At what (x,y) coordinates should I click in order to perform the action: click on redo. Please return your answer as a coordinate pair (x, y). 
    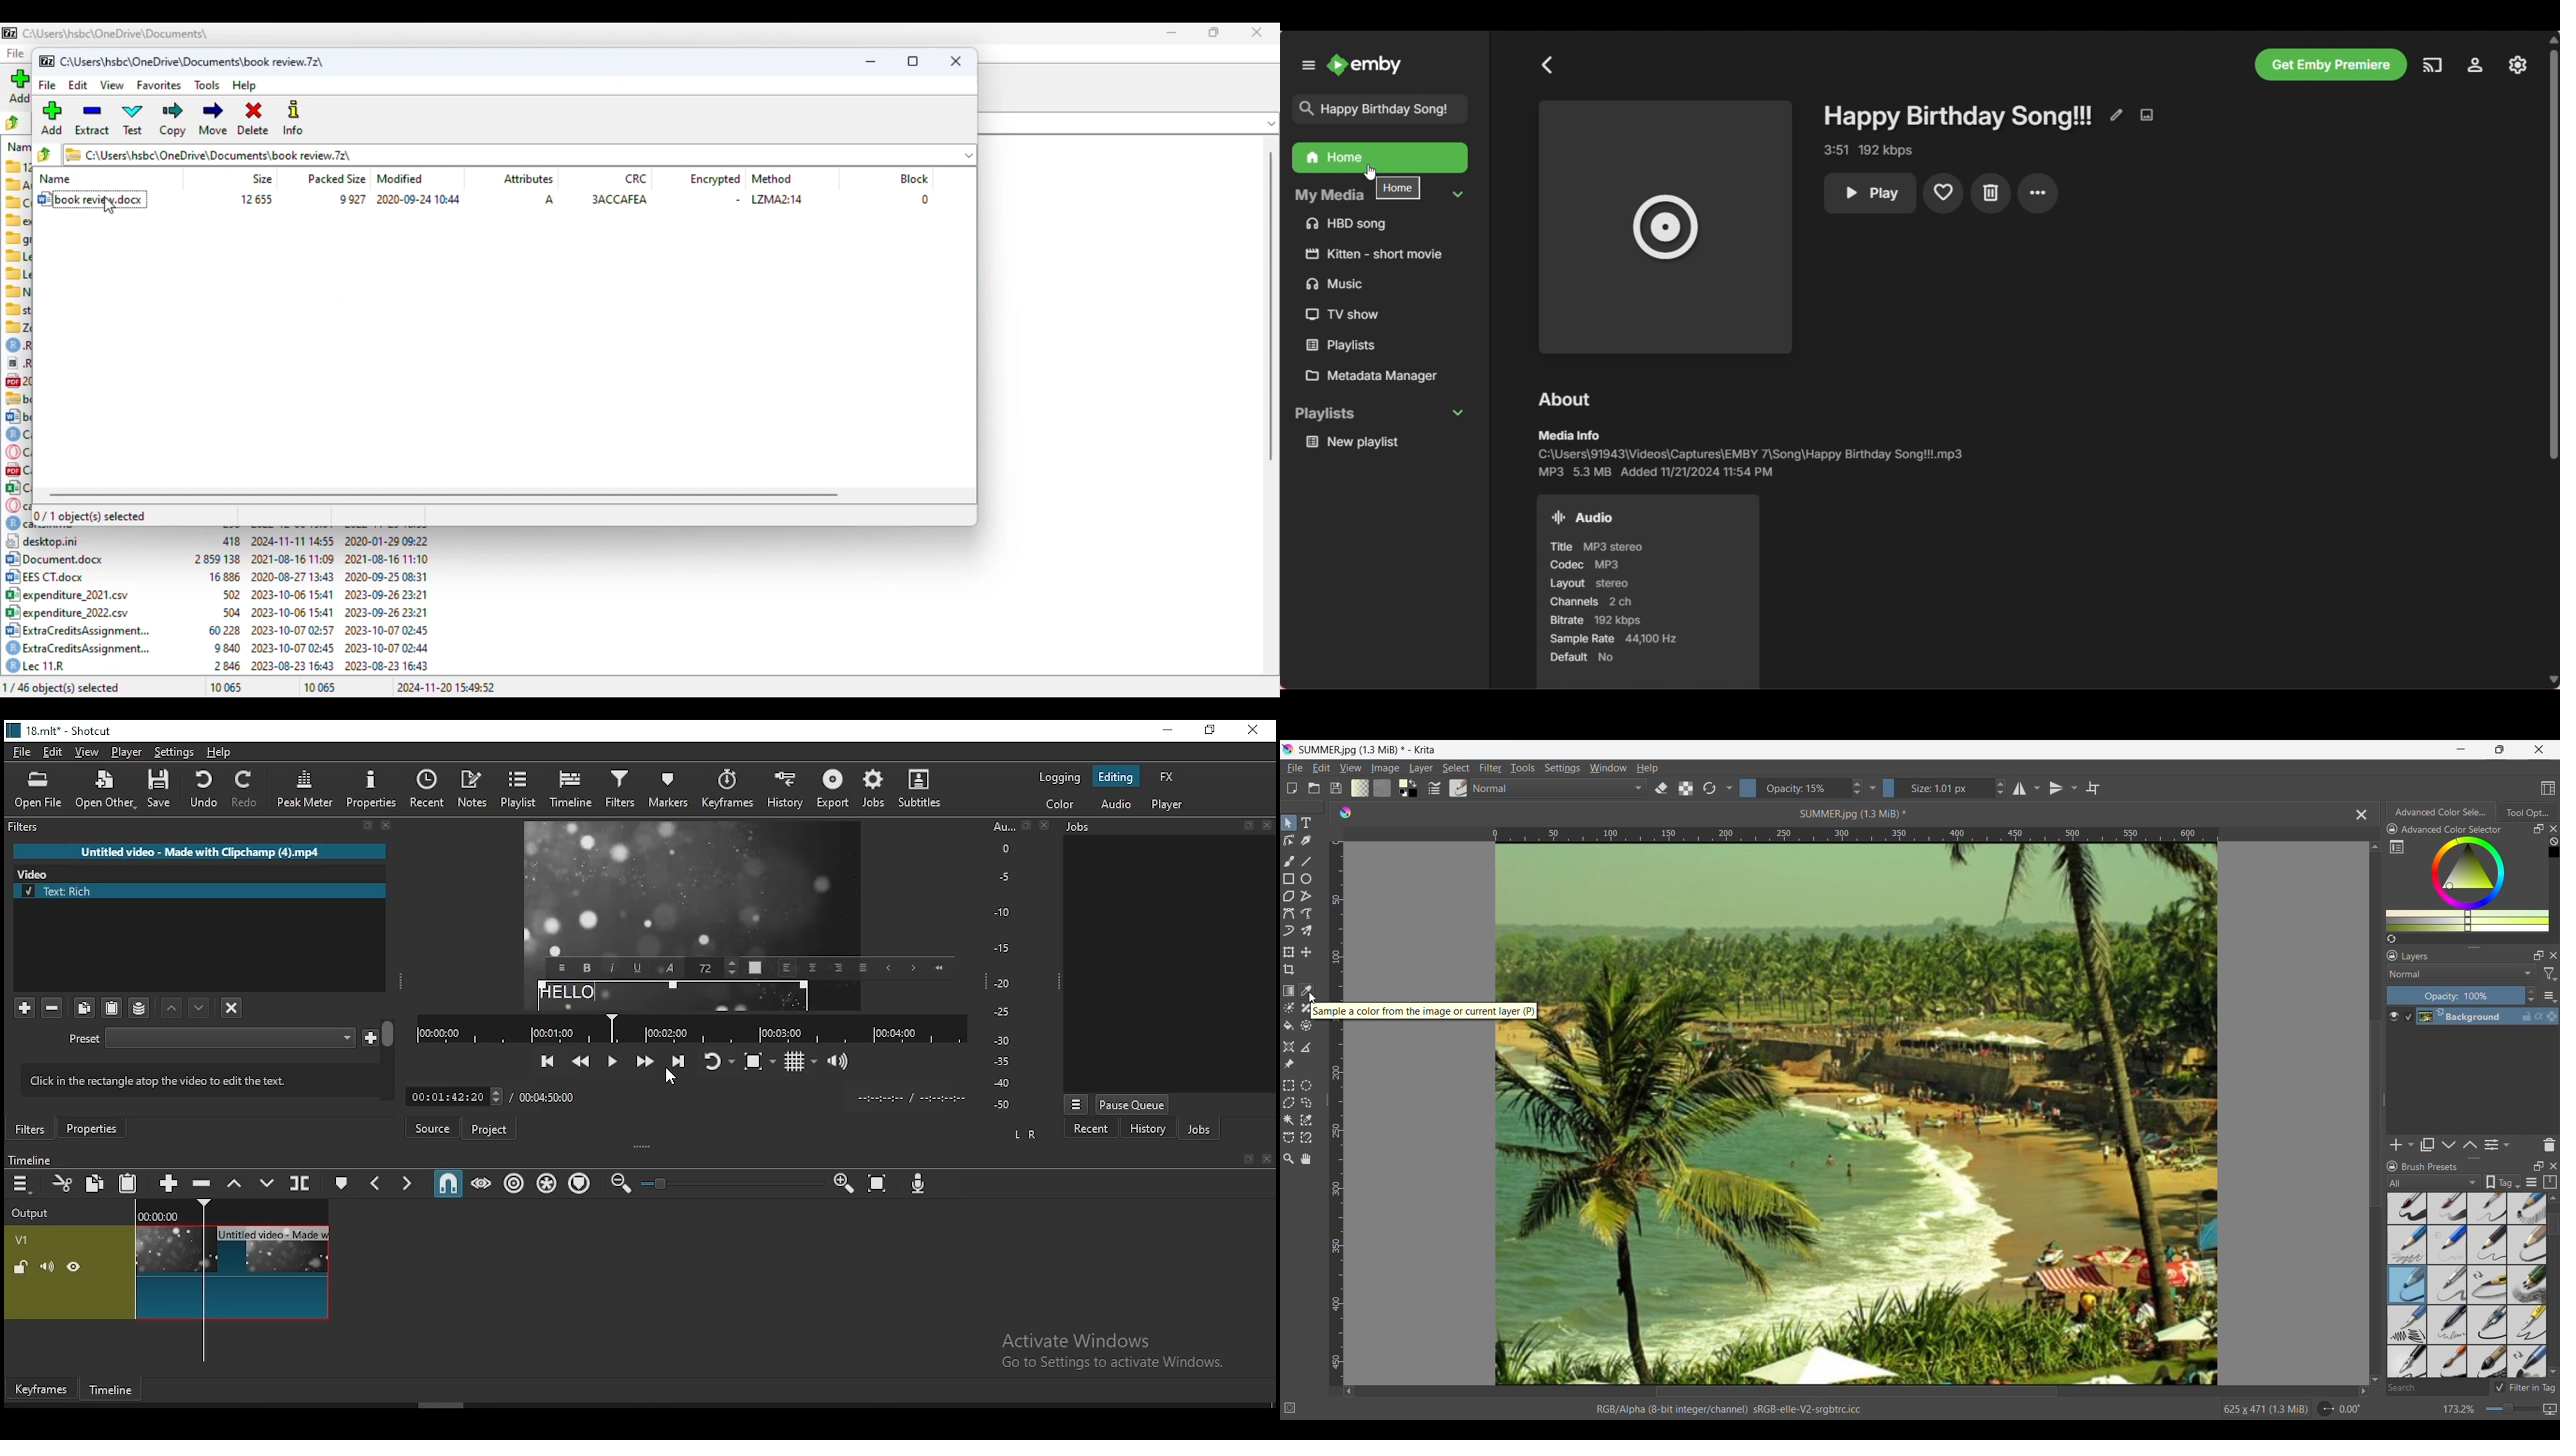
    Looking at the image, I should click on (246, 789).